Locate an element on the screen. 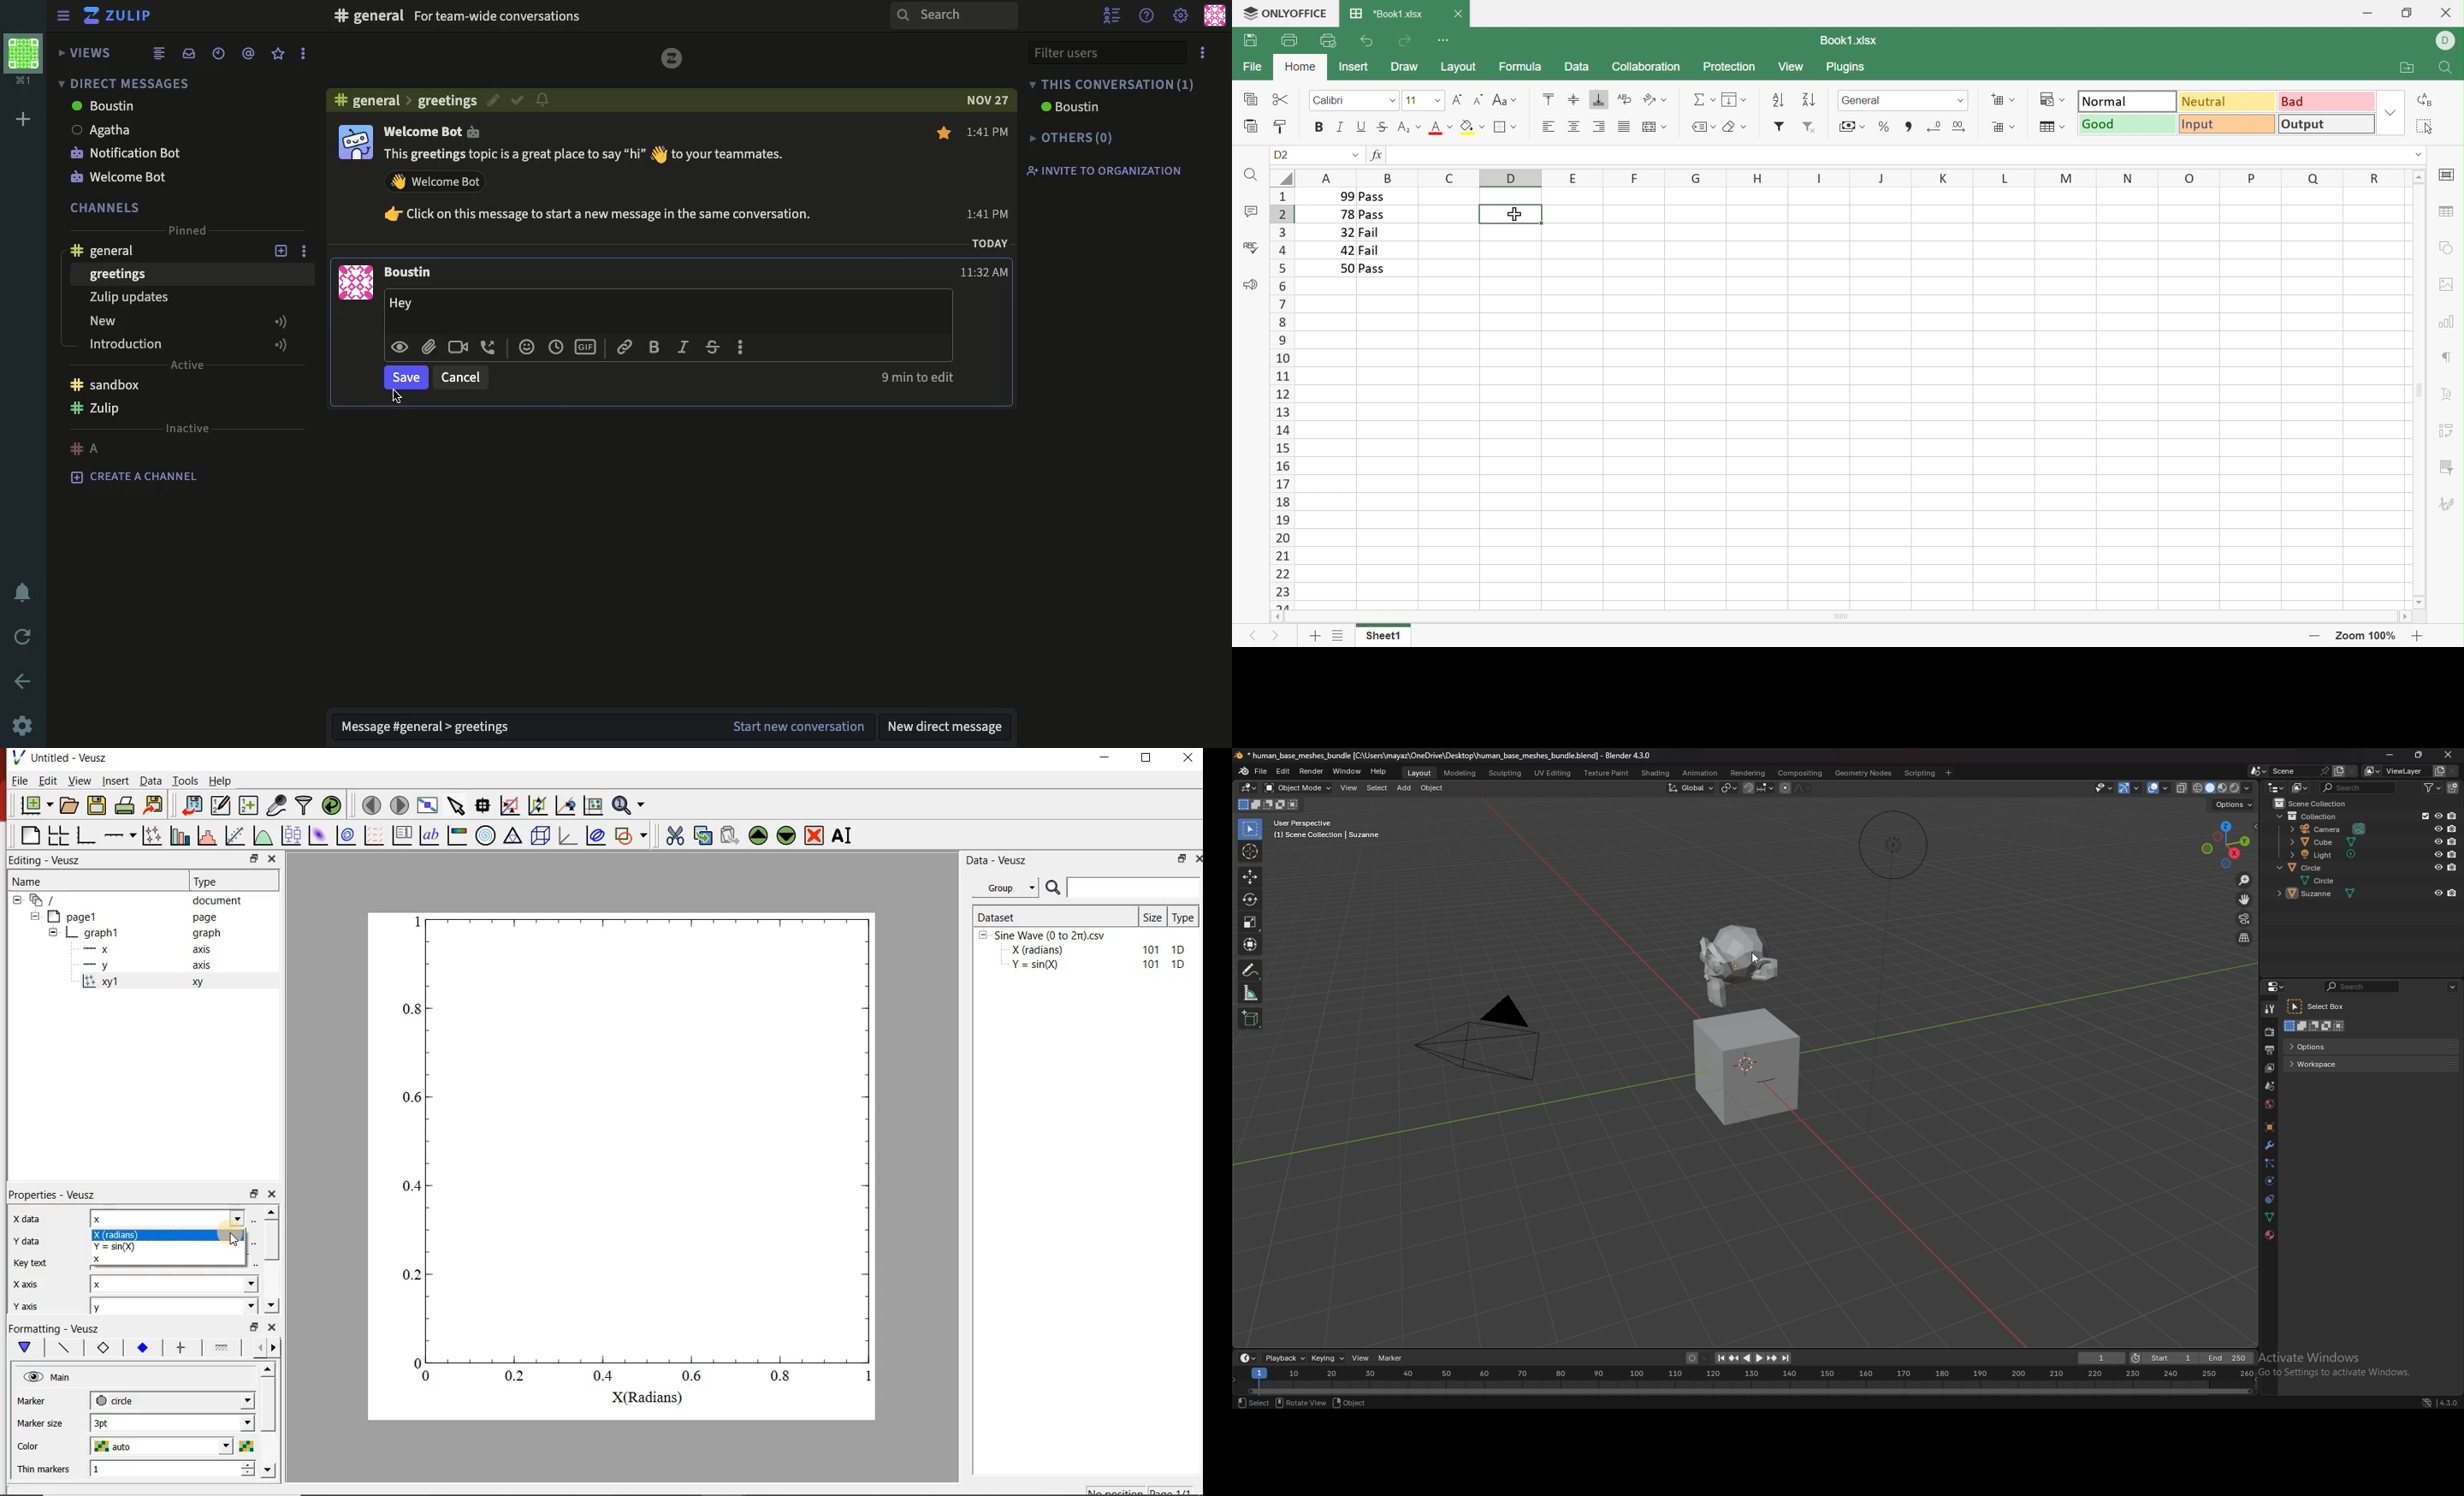 The height and width of the screenshot is (1512, 2464). combined feed is located at coordinates (159, 54).